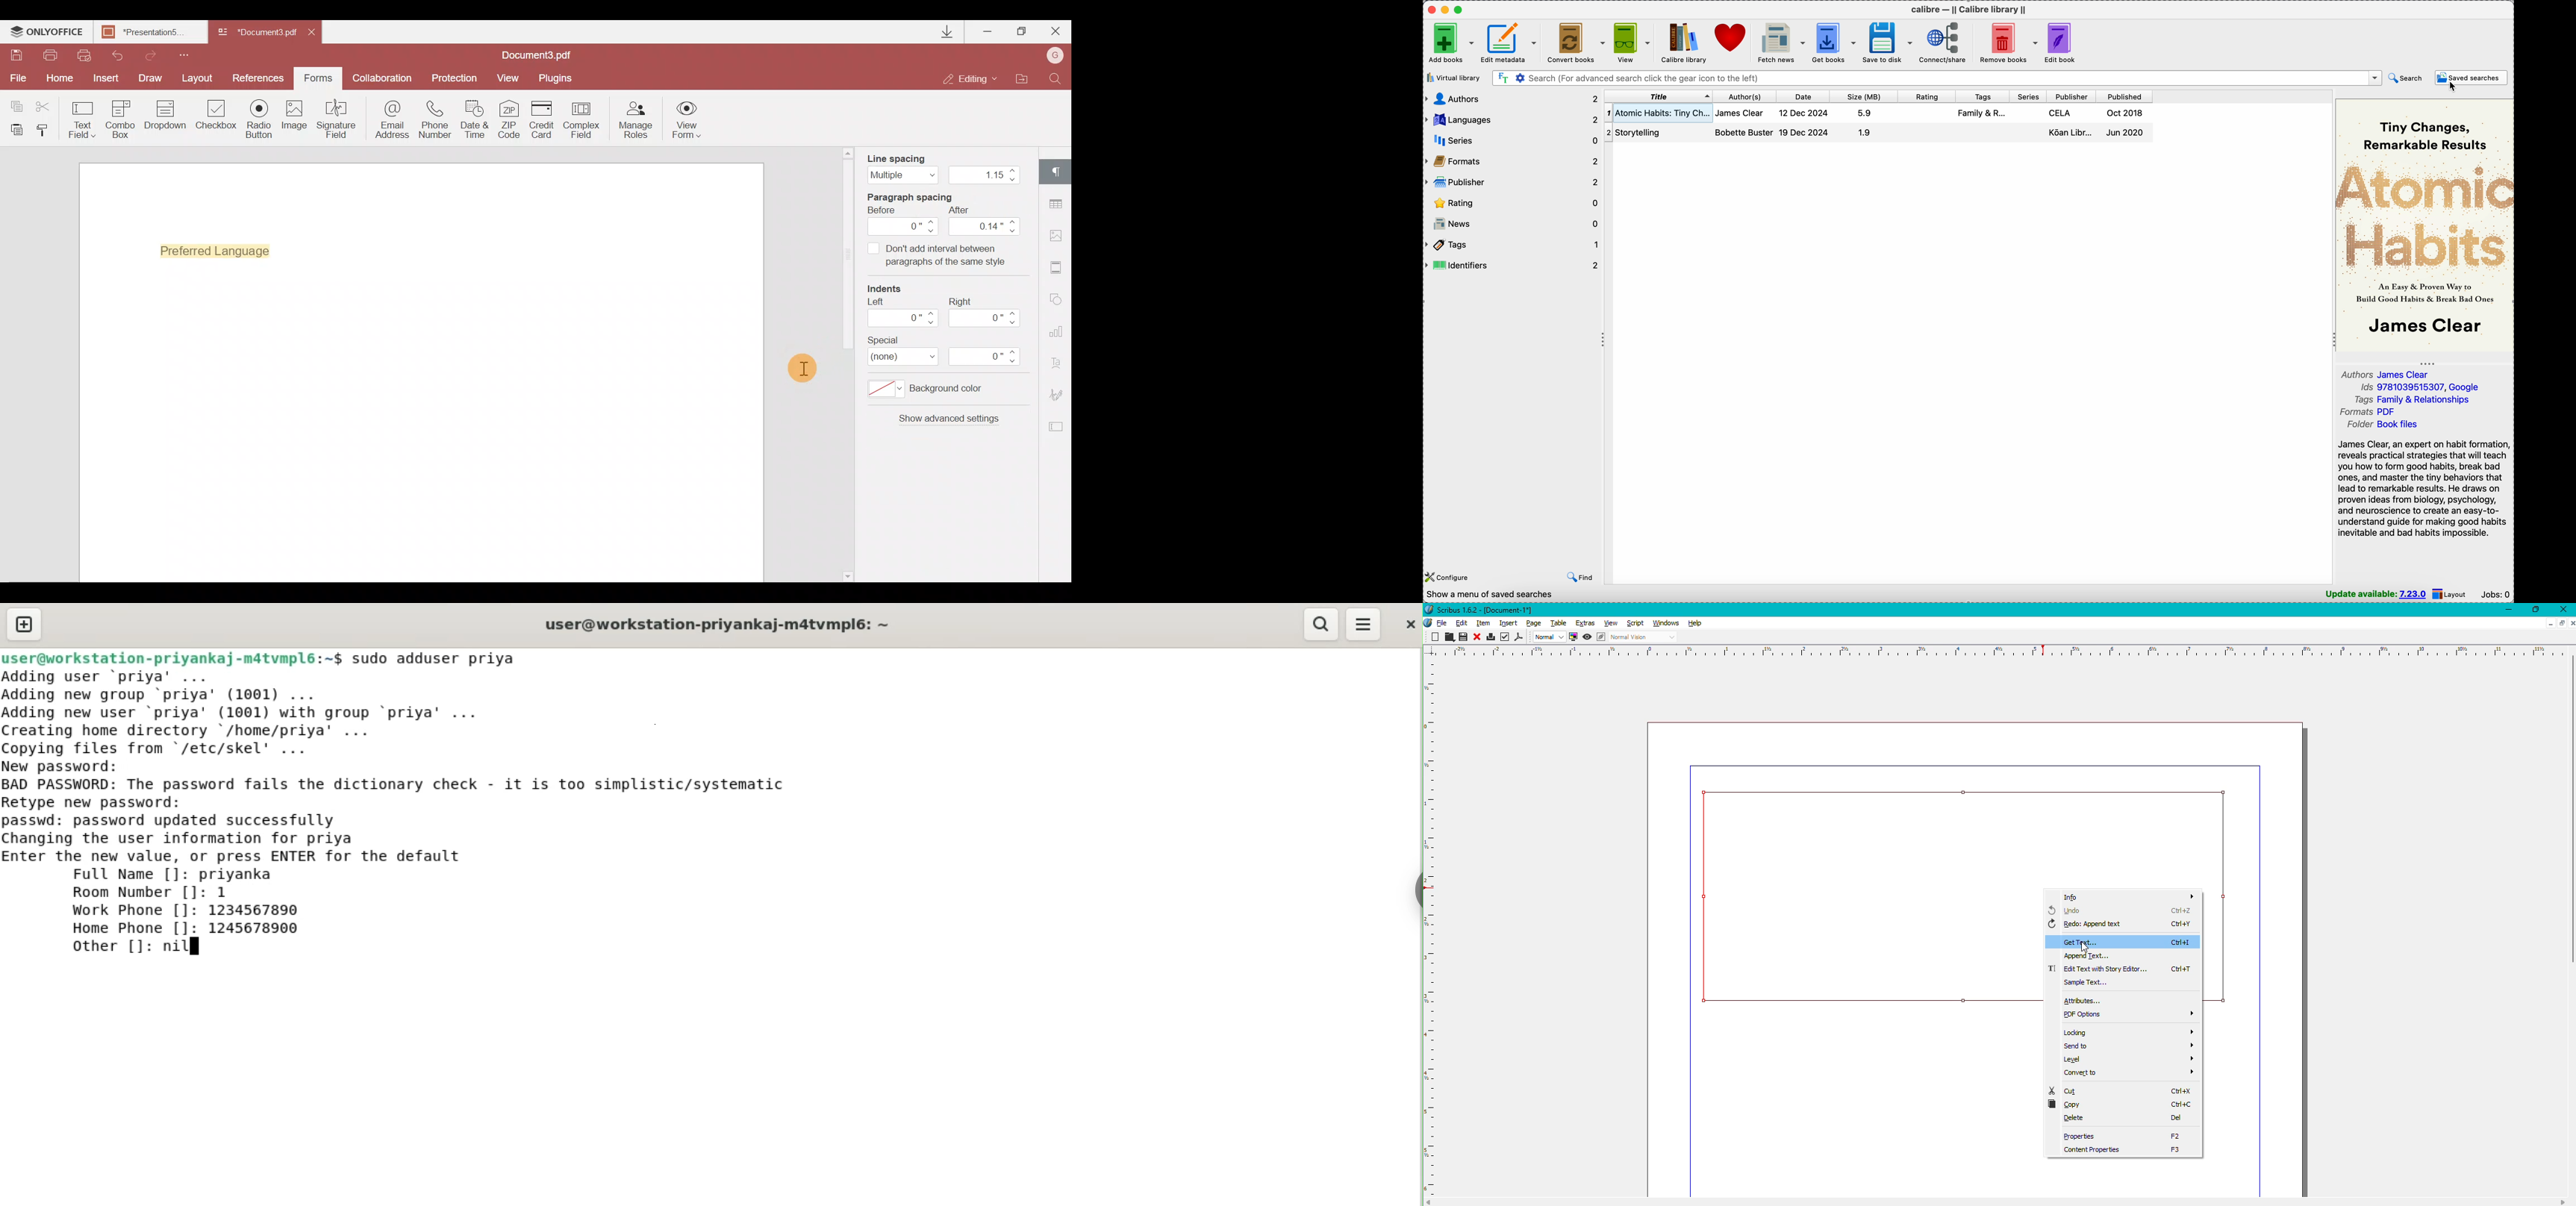  I want to click on news, so click(1514, 223).